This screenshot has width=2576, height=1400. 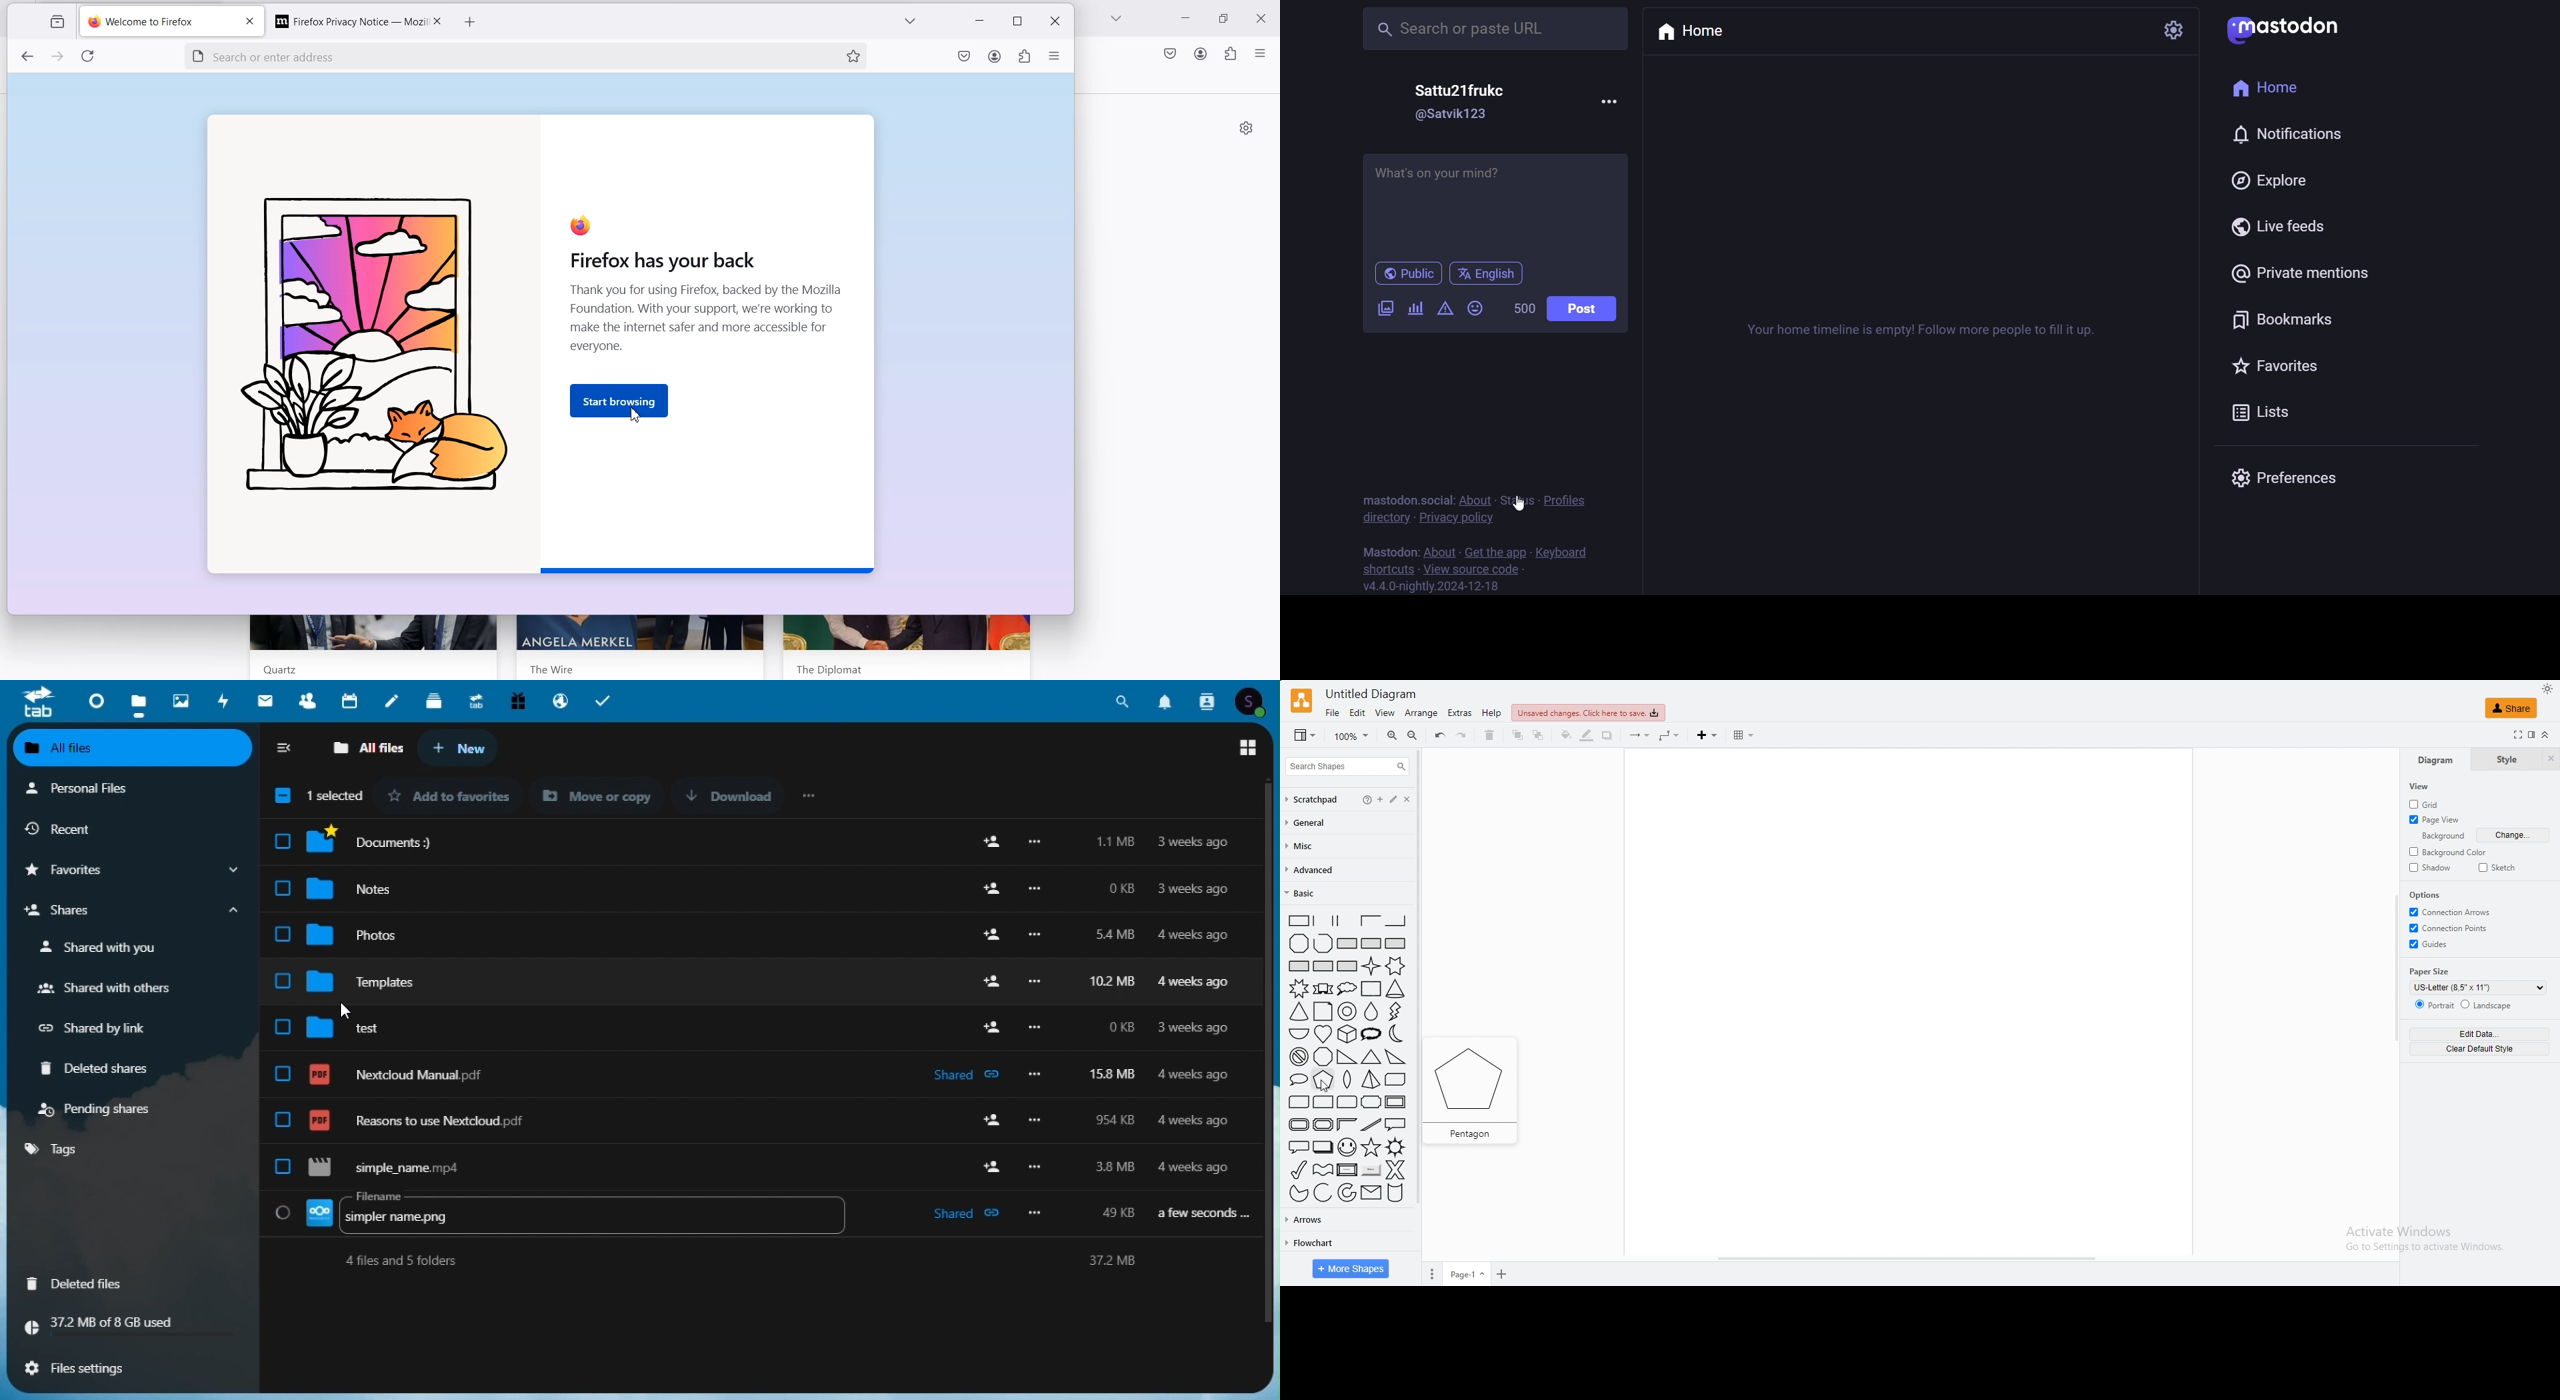 What do you see at coordinates (103, 1070) in the screenshot?
I see `deleted  shares` at bounding box center [103, 1070].